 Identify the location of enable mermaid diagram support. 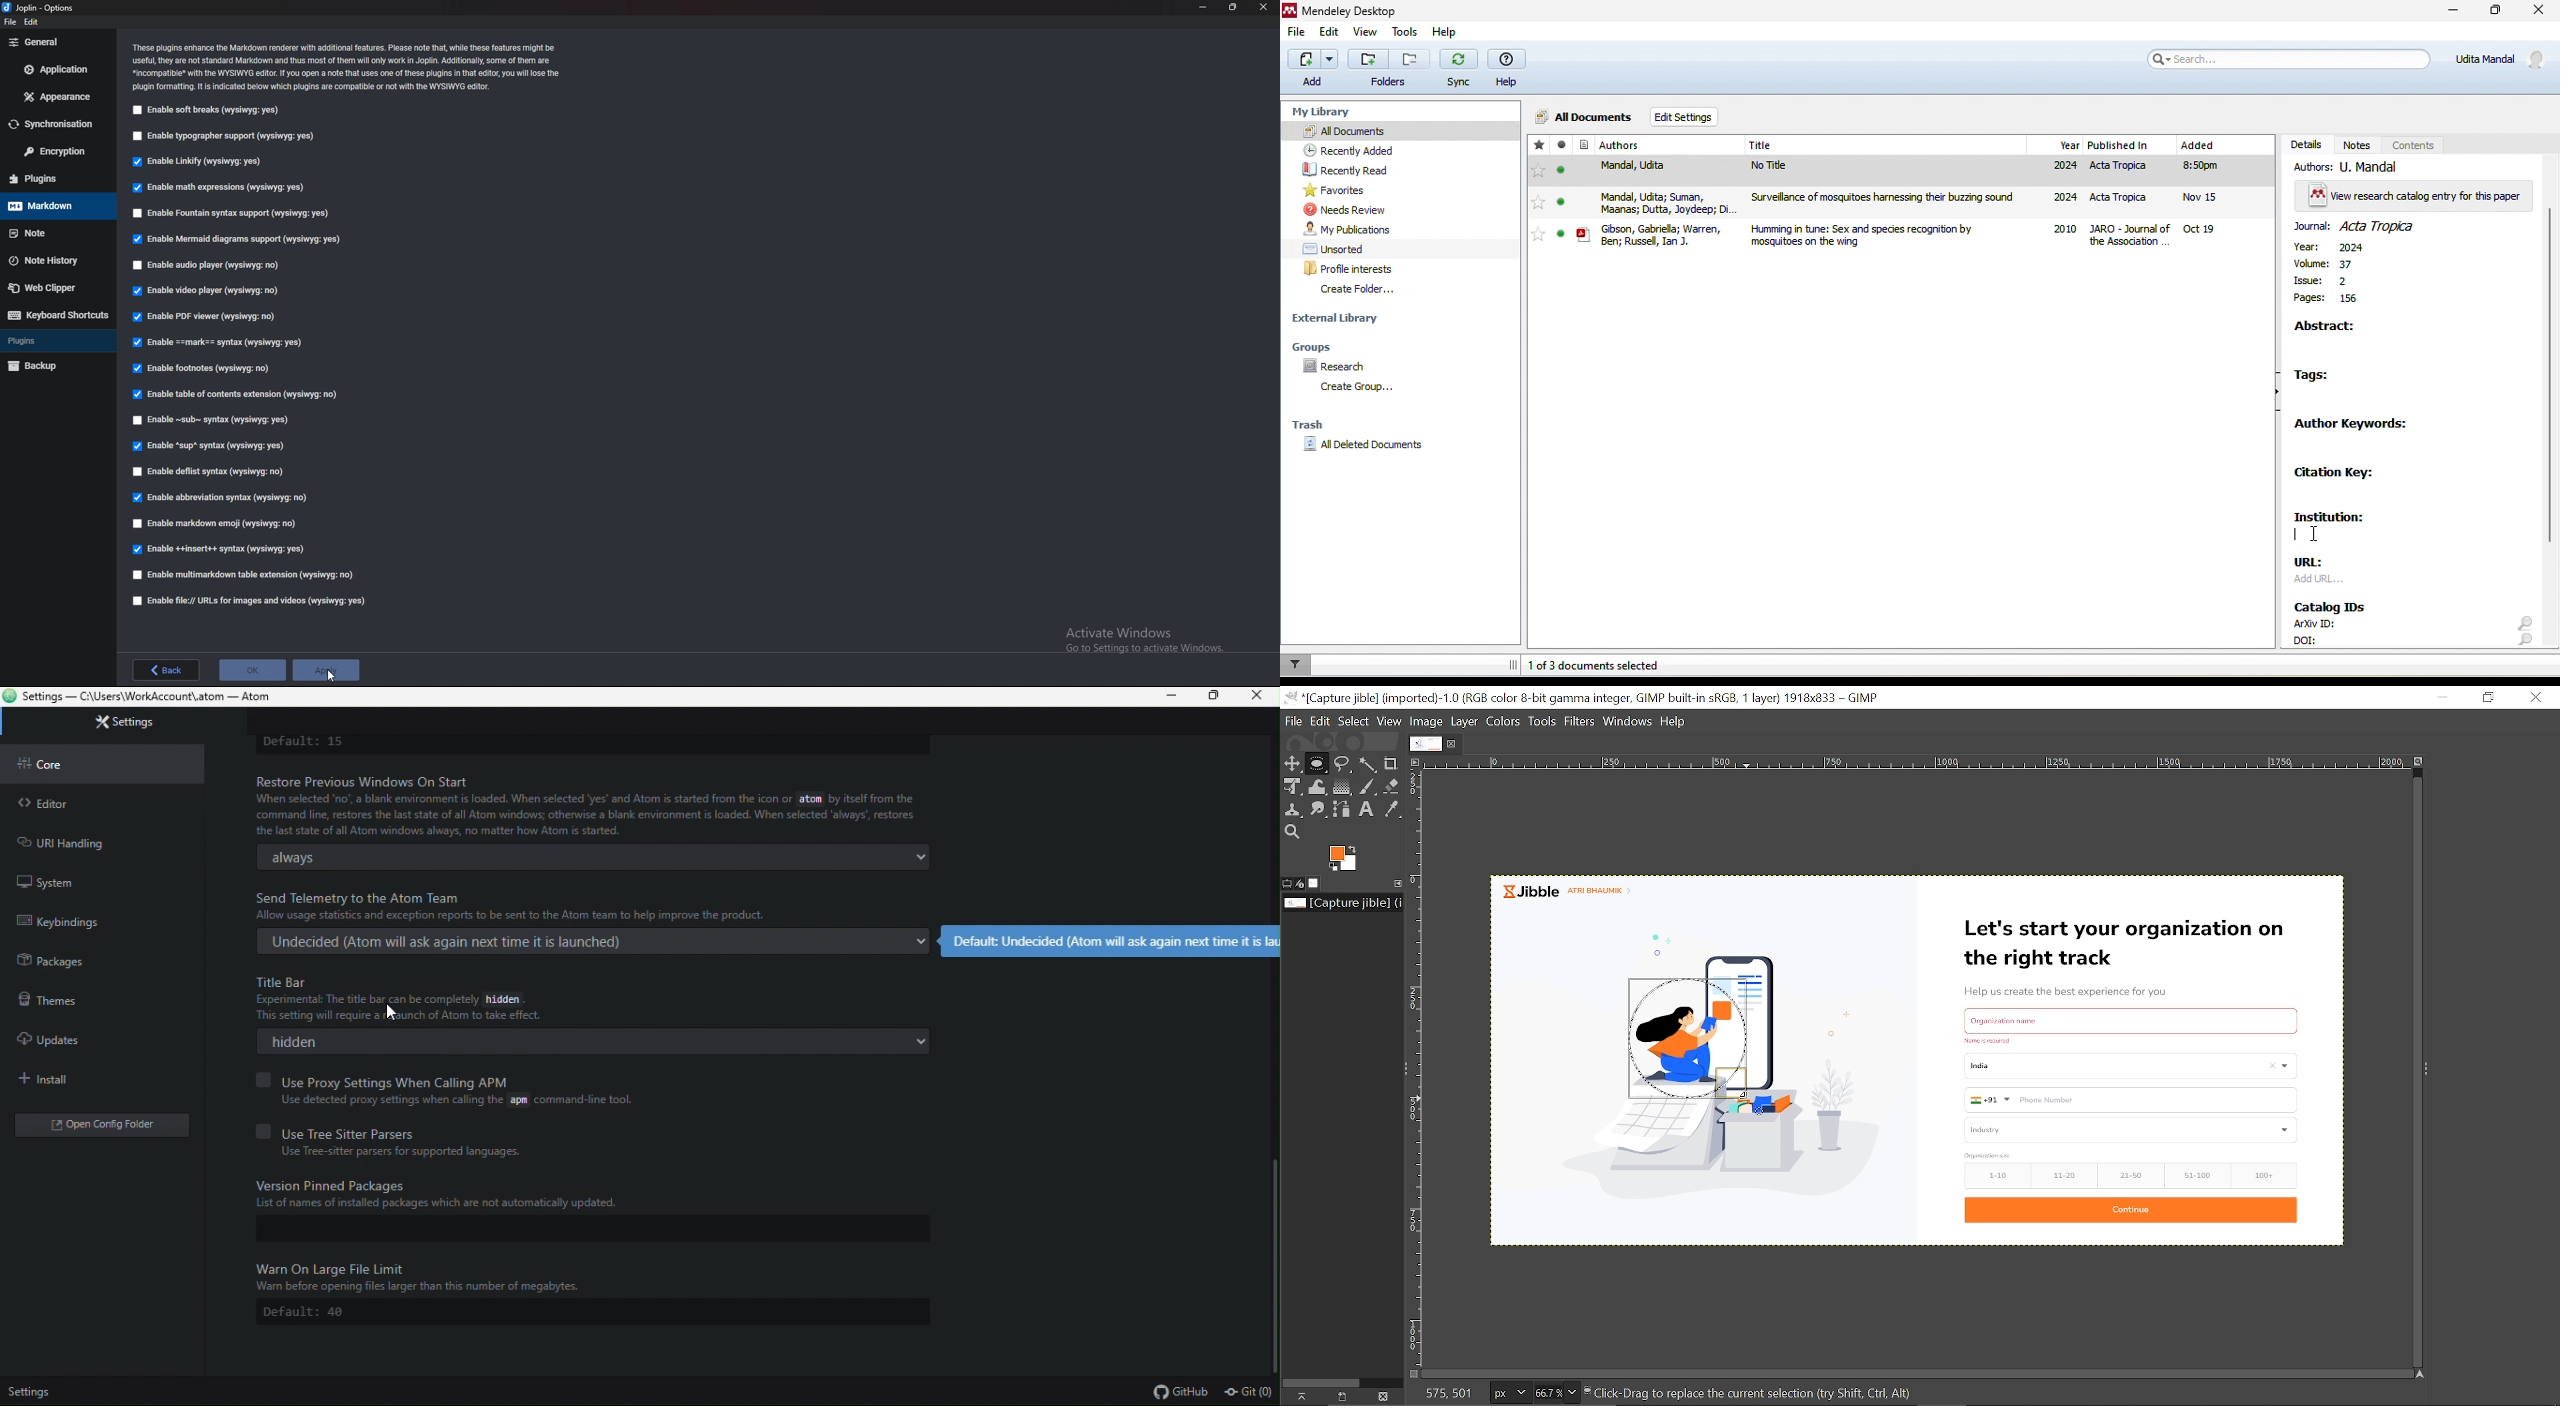
(237, 238).